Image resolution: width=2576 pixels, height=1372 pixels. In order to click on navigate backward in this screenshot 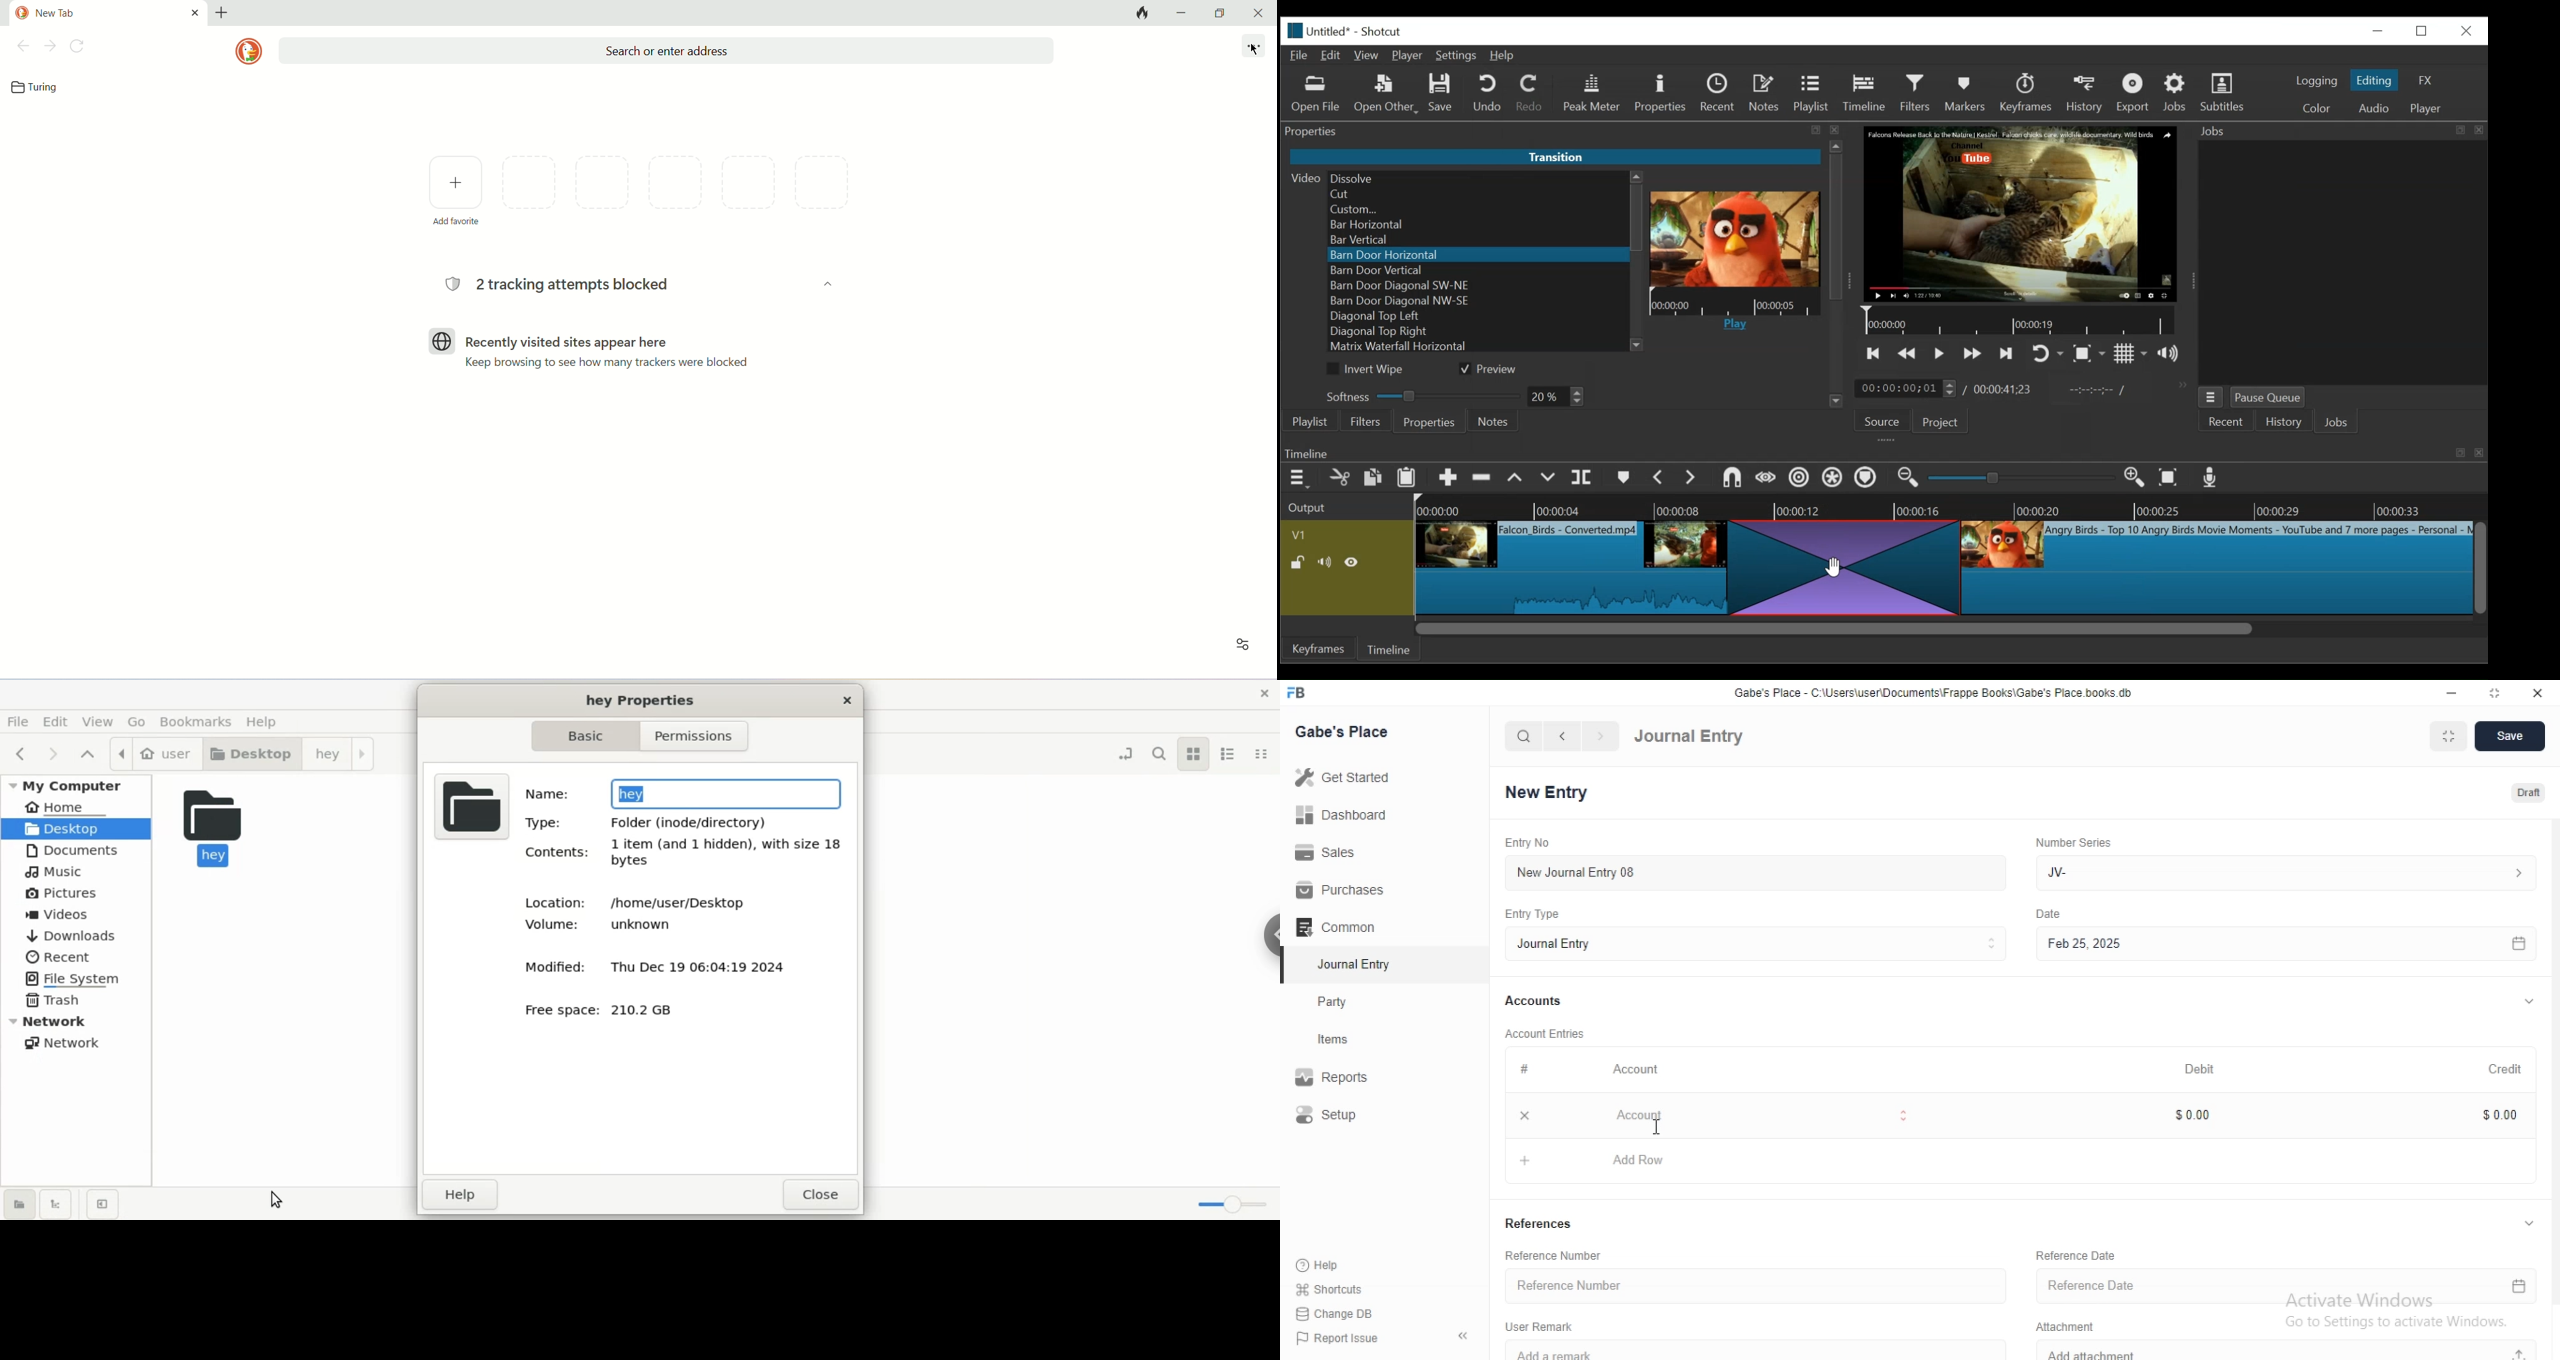, I will do `click(1565, 736)`.